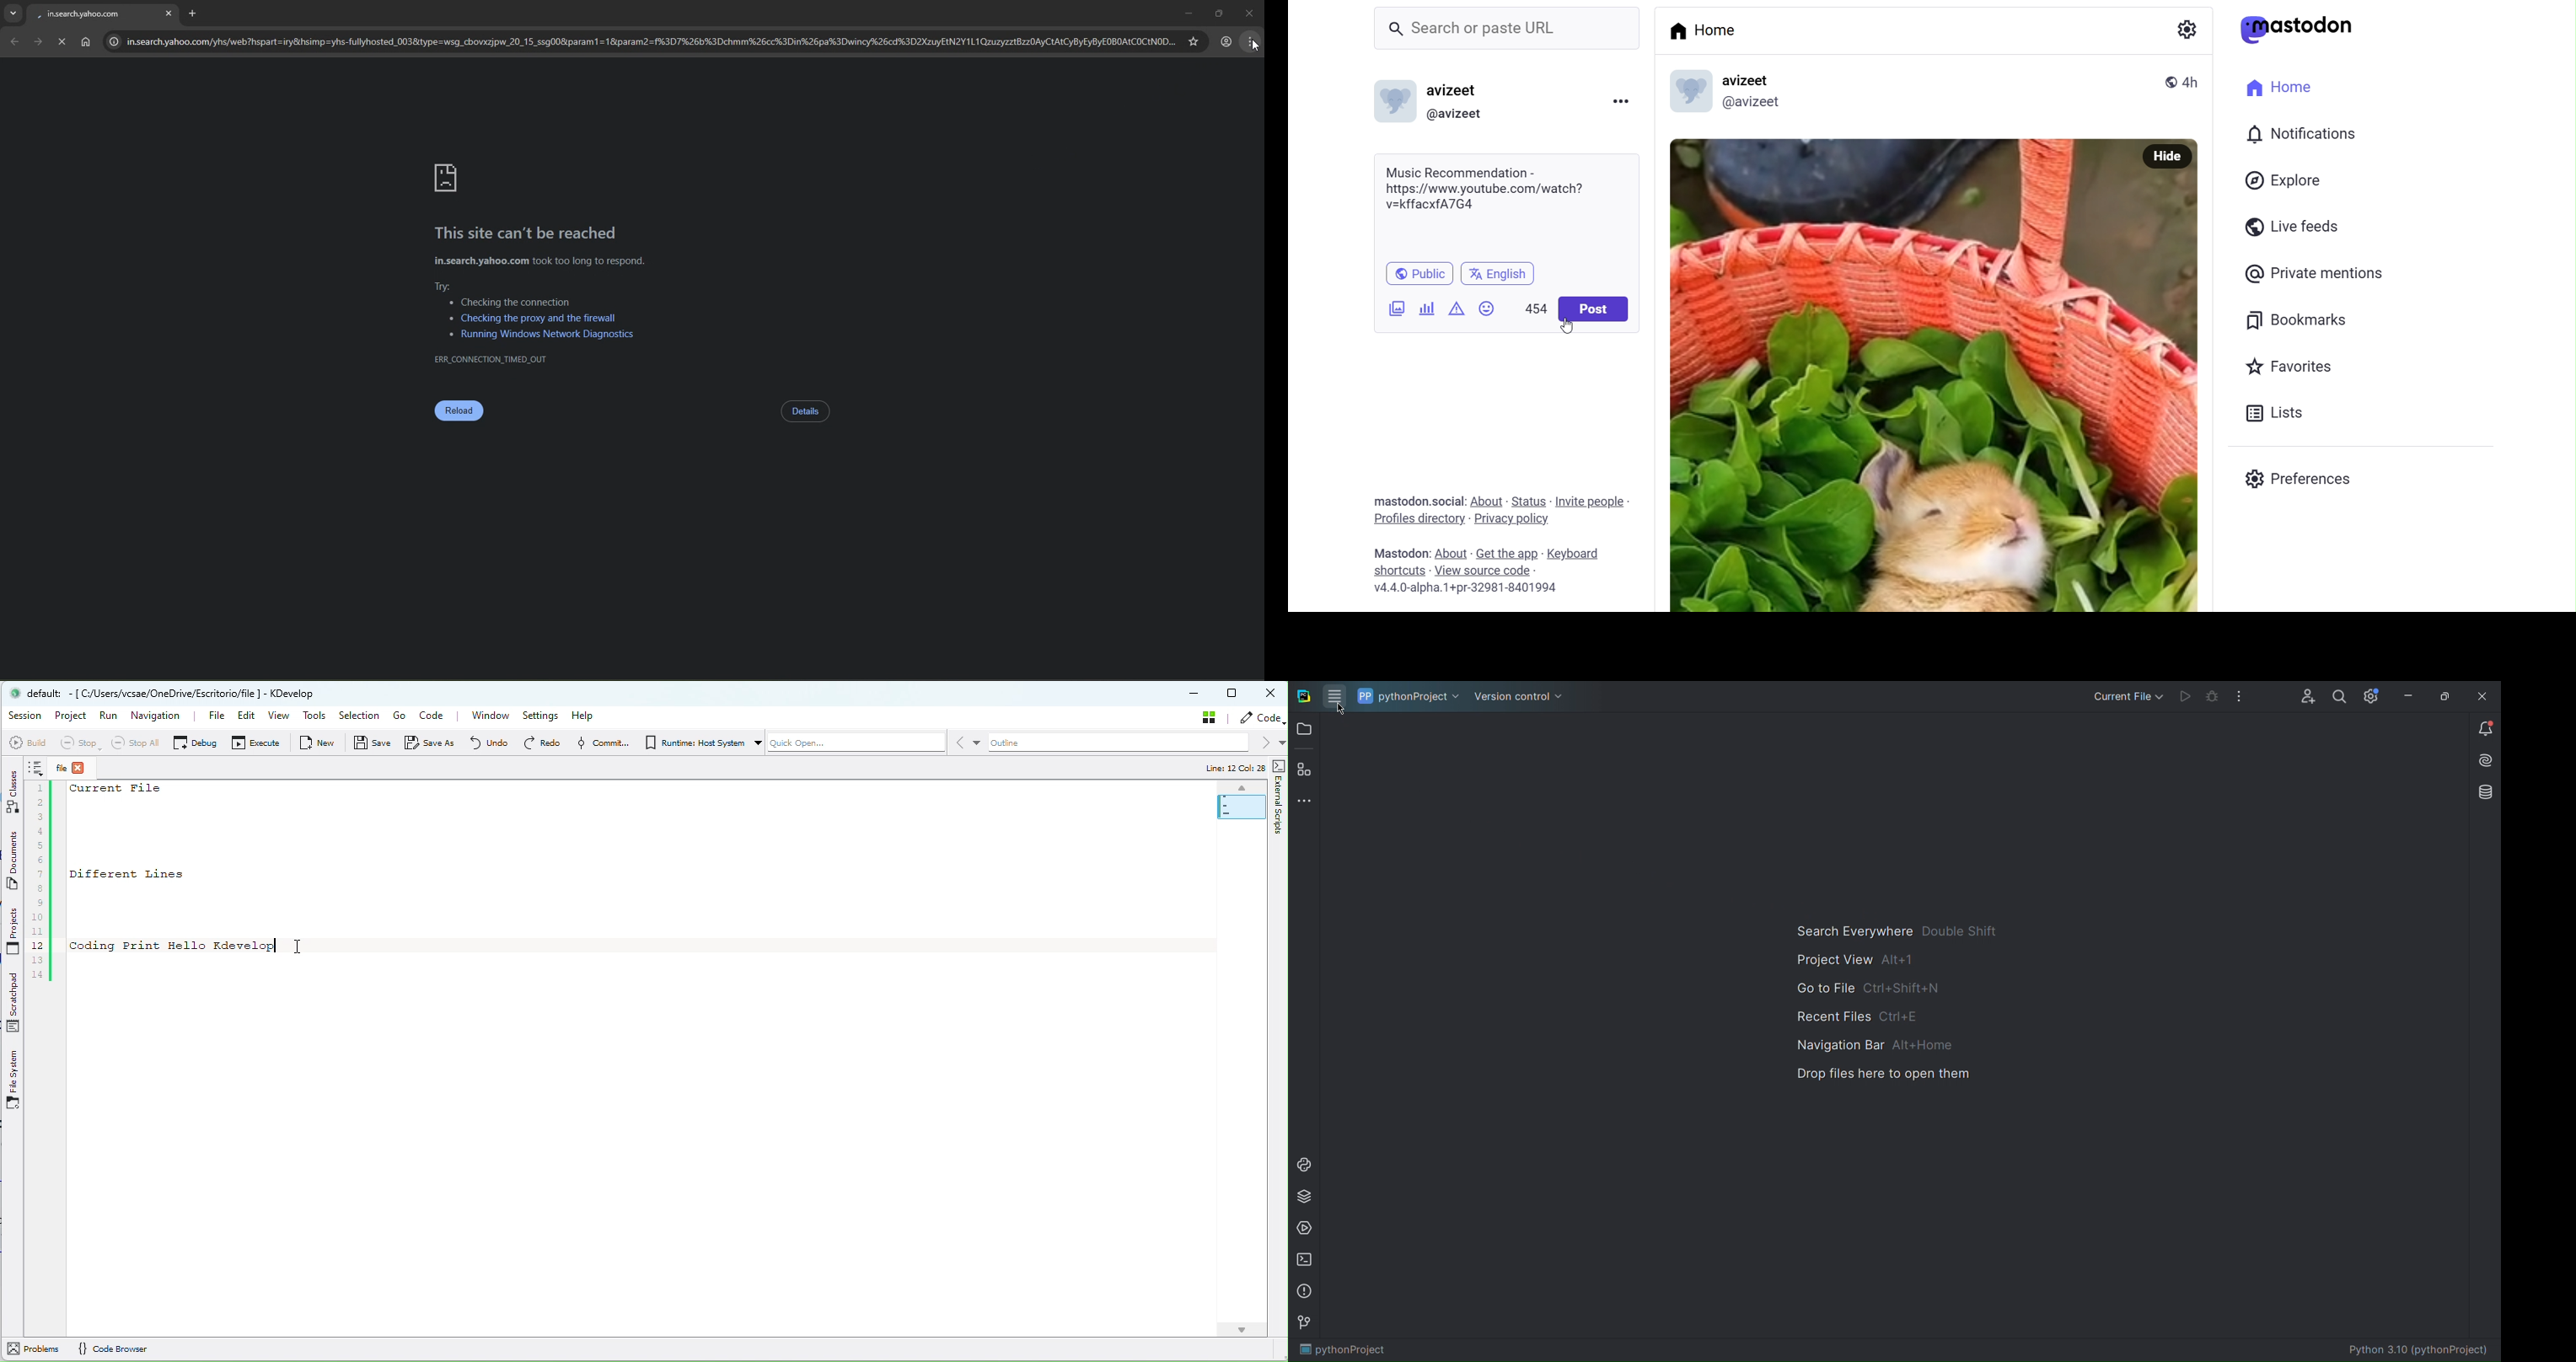 The height and width of the screenshot is (1372, 2576). What do you see at coordinates (2283, 179) in the screenshot?
I see `Explore` at bounding box center [2283, 179].